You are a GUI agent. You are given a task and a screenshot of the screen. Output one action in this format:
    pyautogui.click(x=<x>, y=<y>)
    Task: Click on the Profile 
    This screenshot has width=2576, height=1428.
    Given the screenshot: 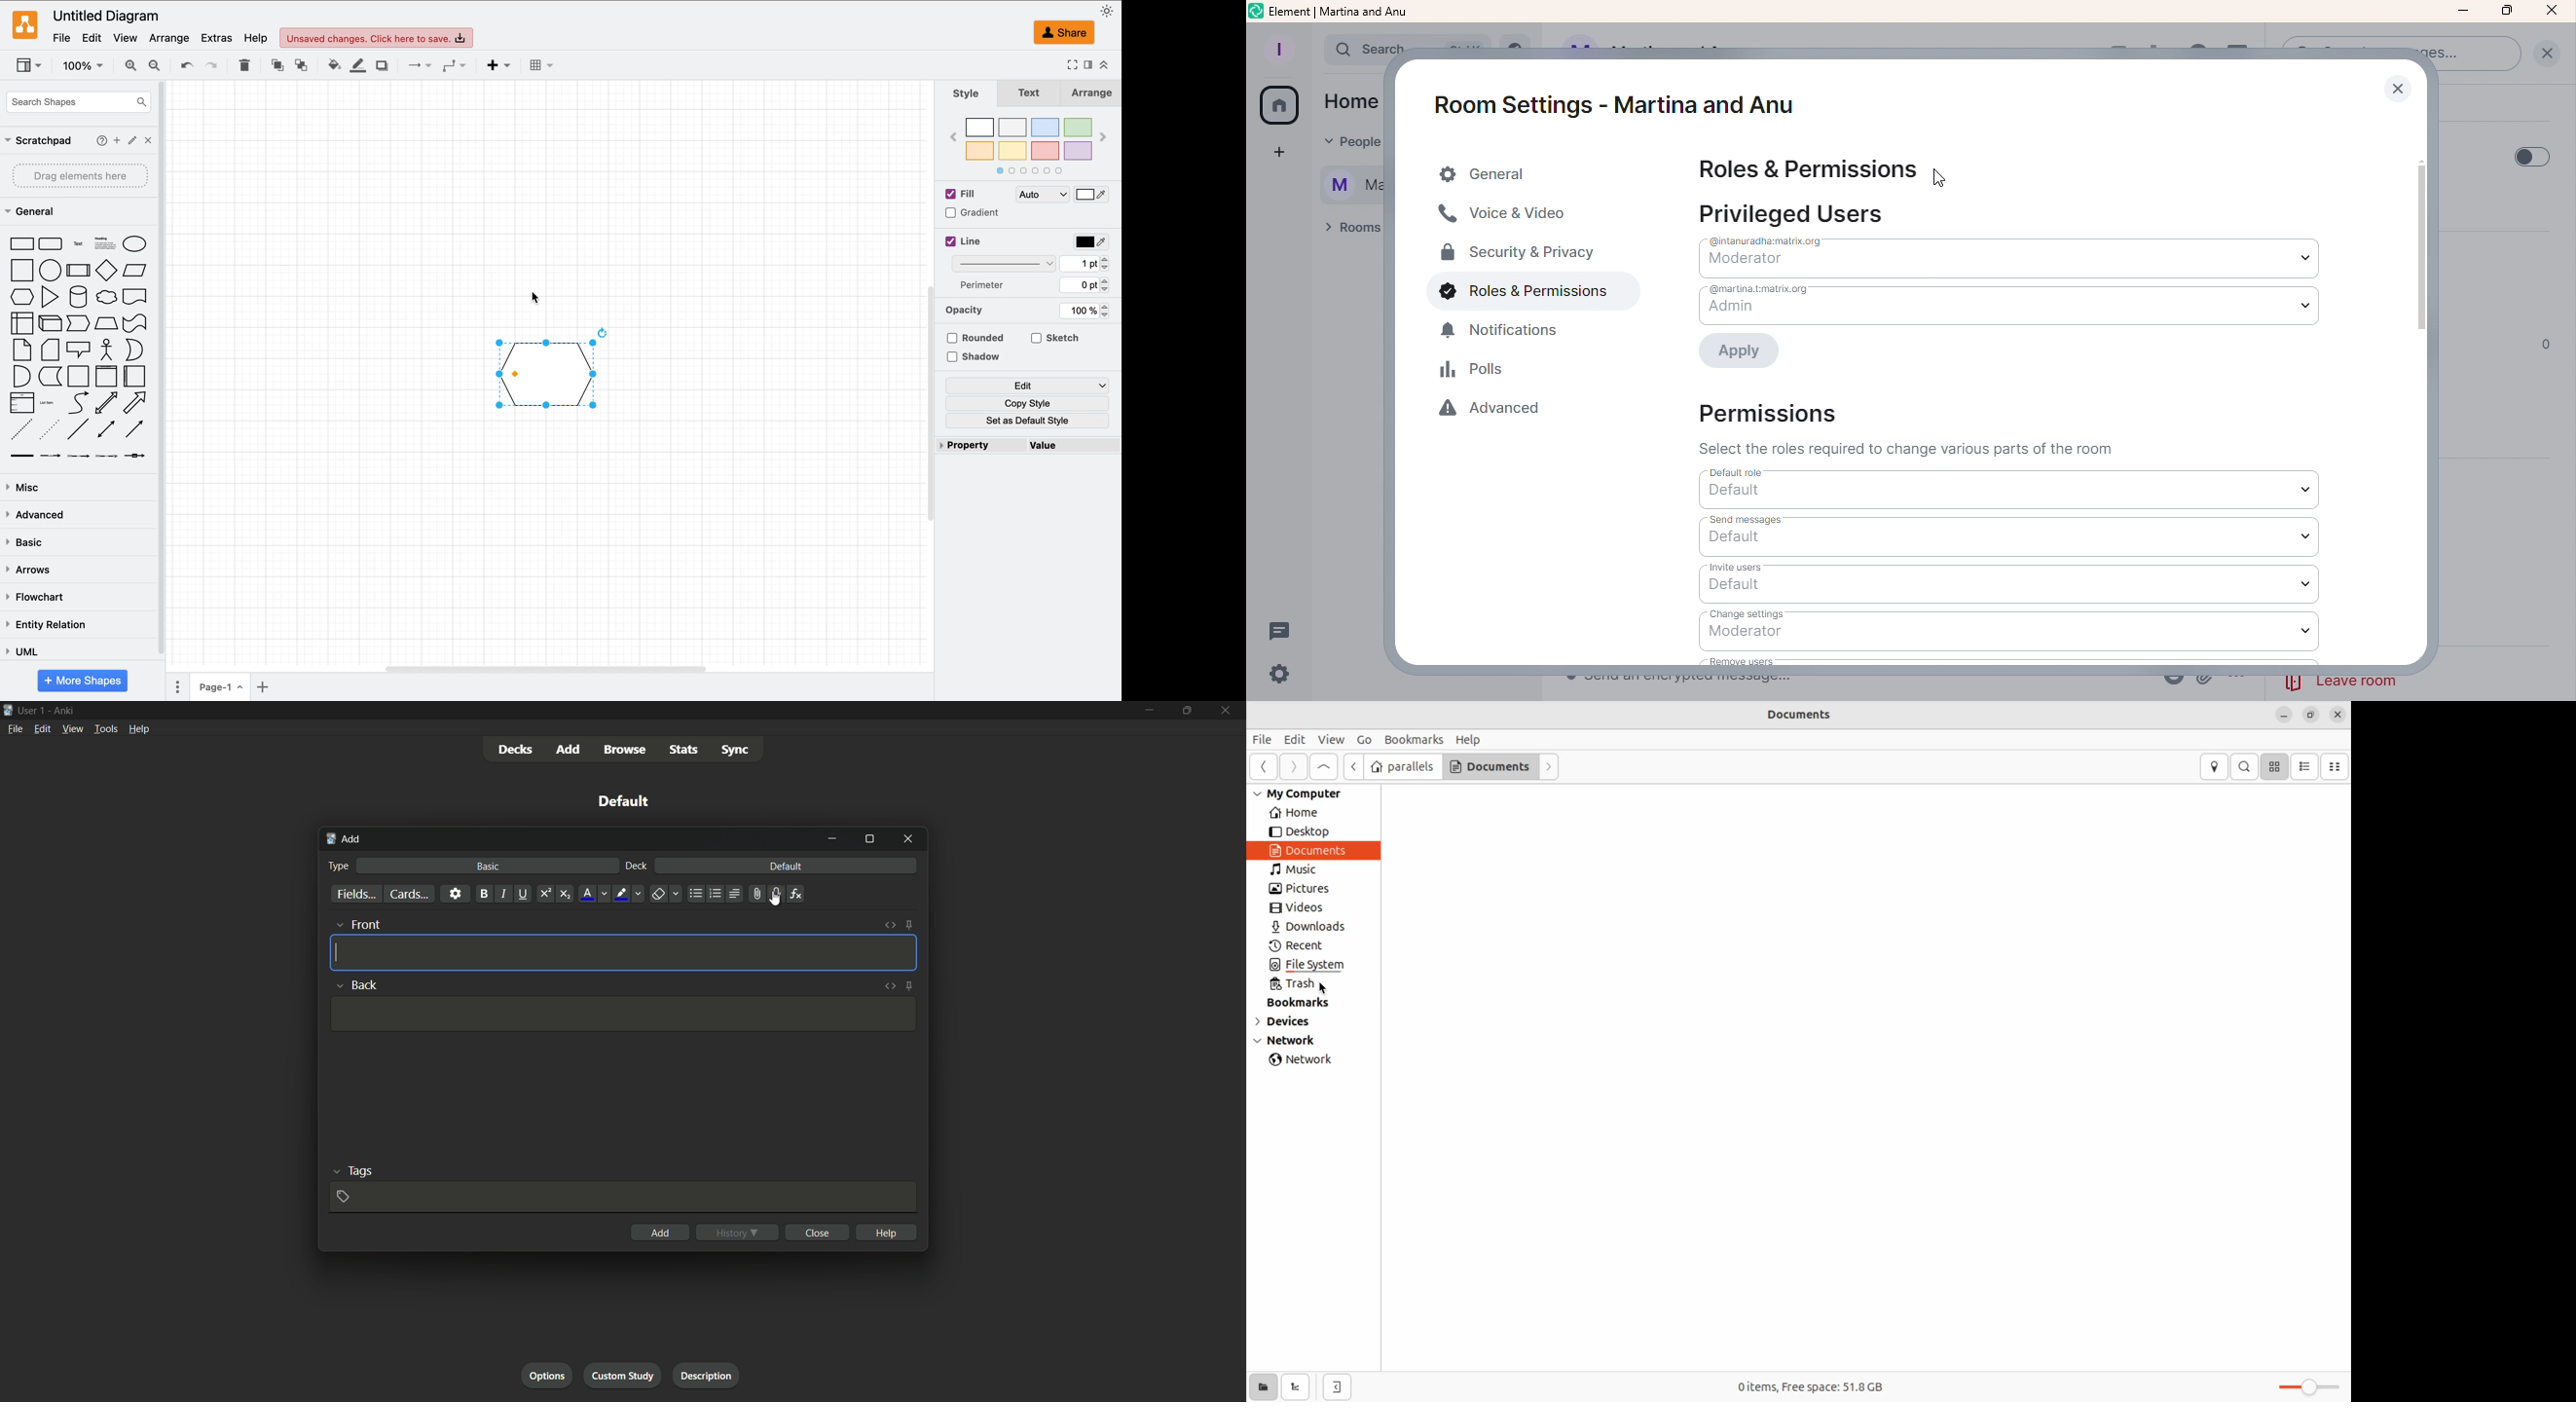 What is the action you would take?
    pyautogui.click(x=1278, y=46)
    